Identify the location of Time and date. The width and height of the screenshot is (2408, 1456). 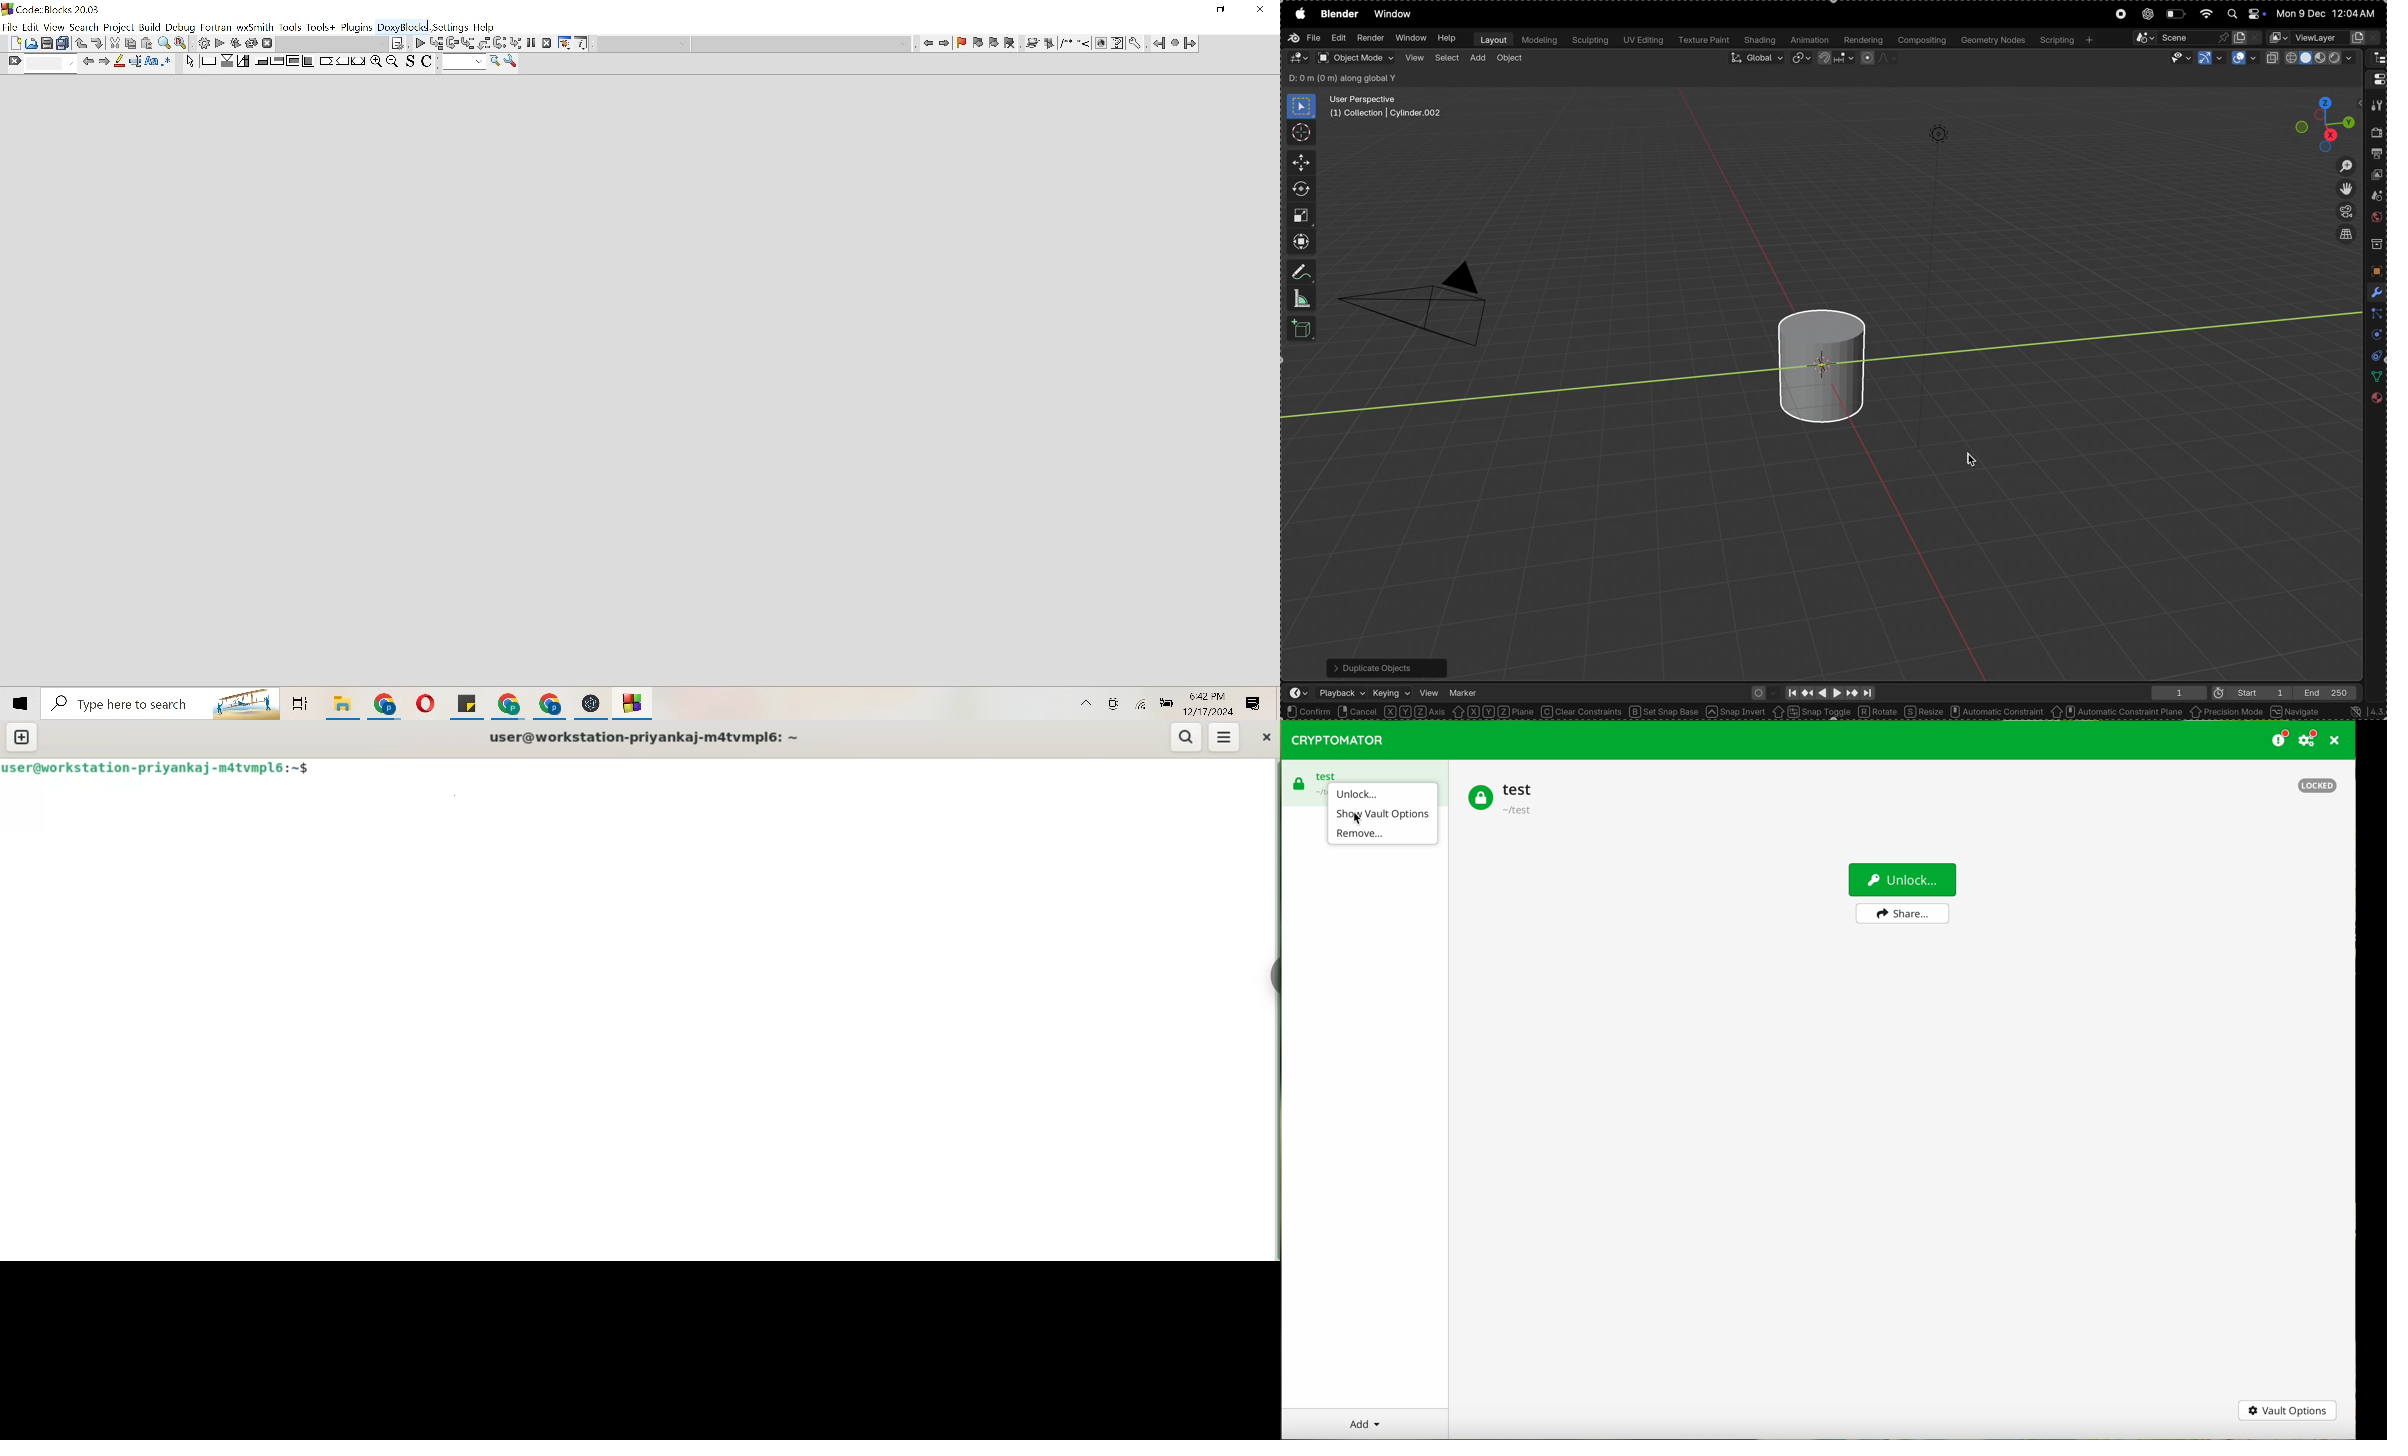
(1212, 704).